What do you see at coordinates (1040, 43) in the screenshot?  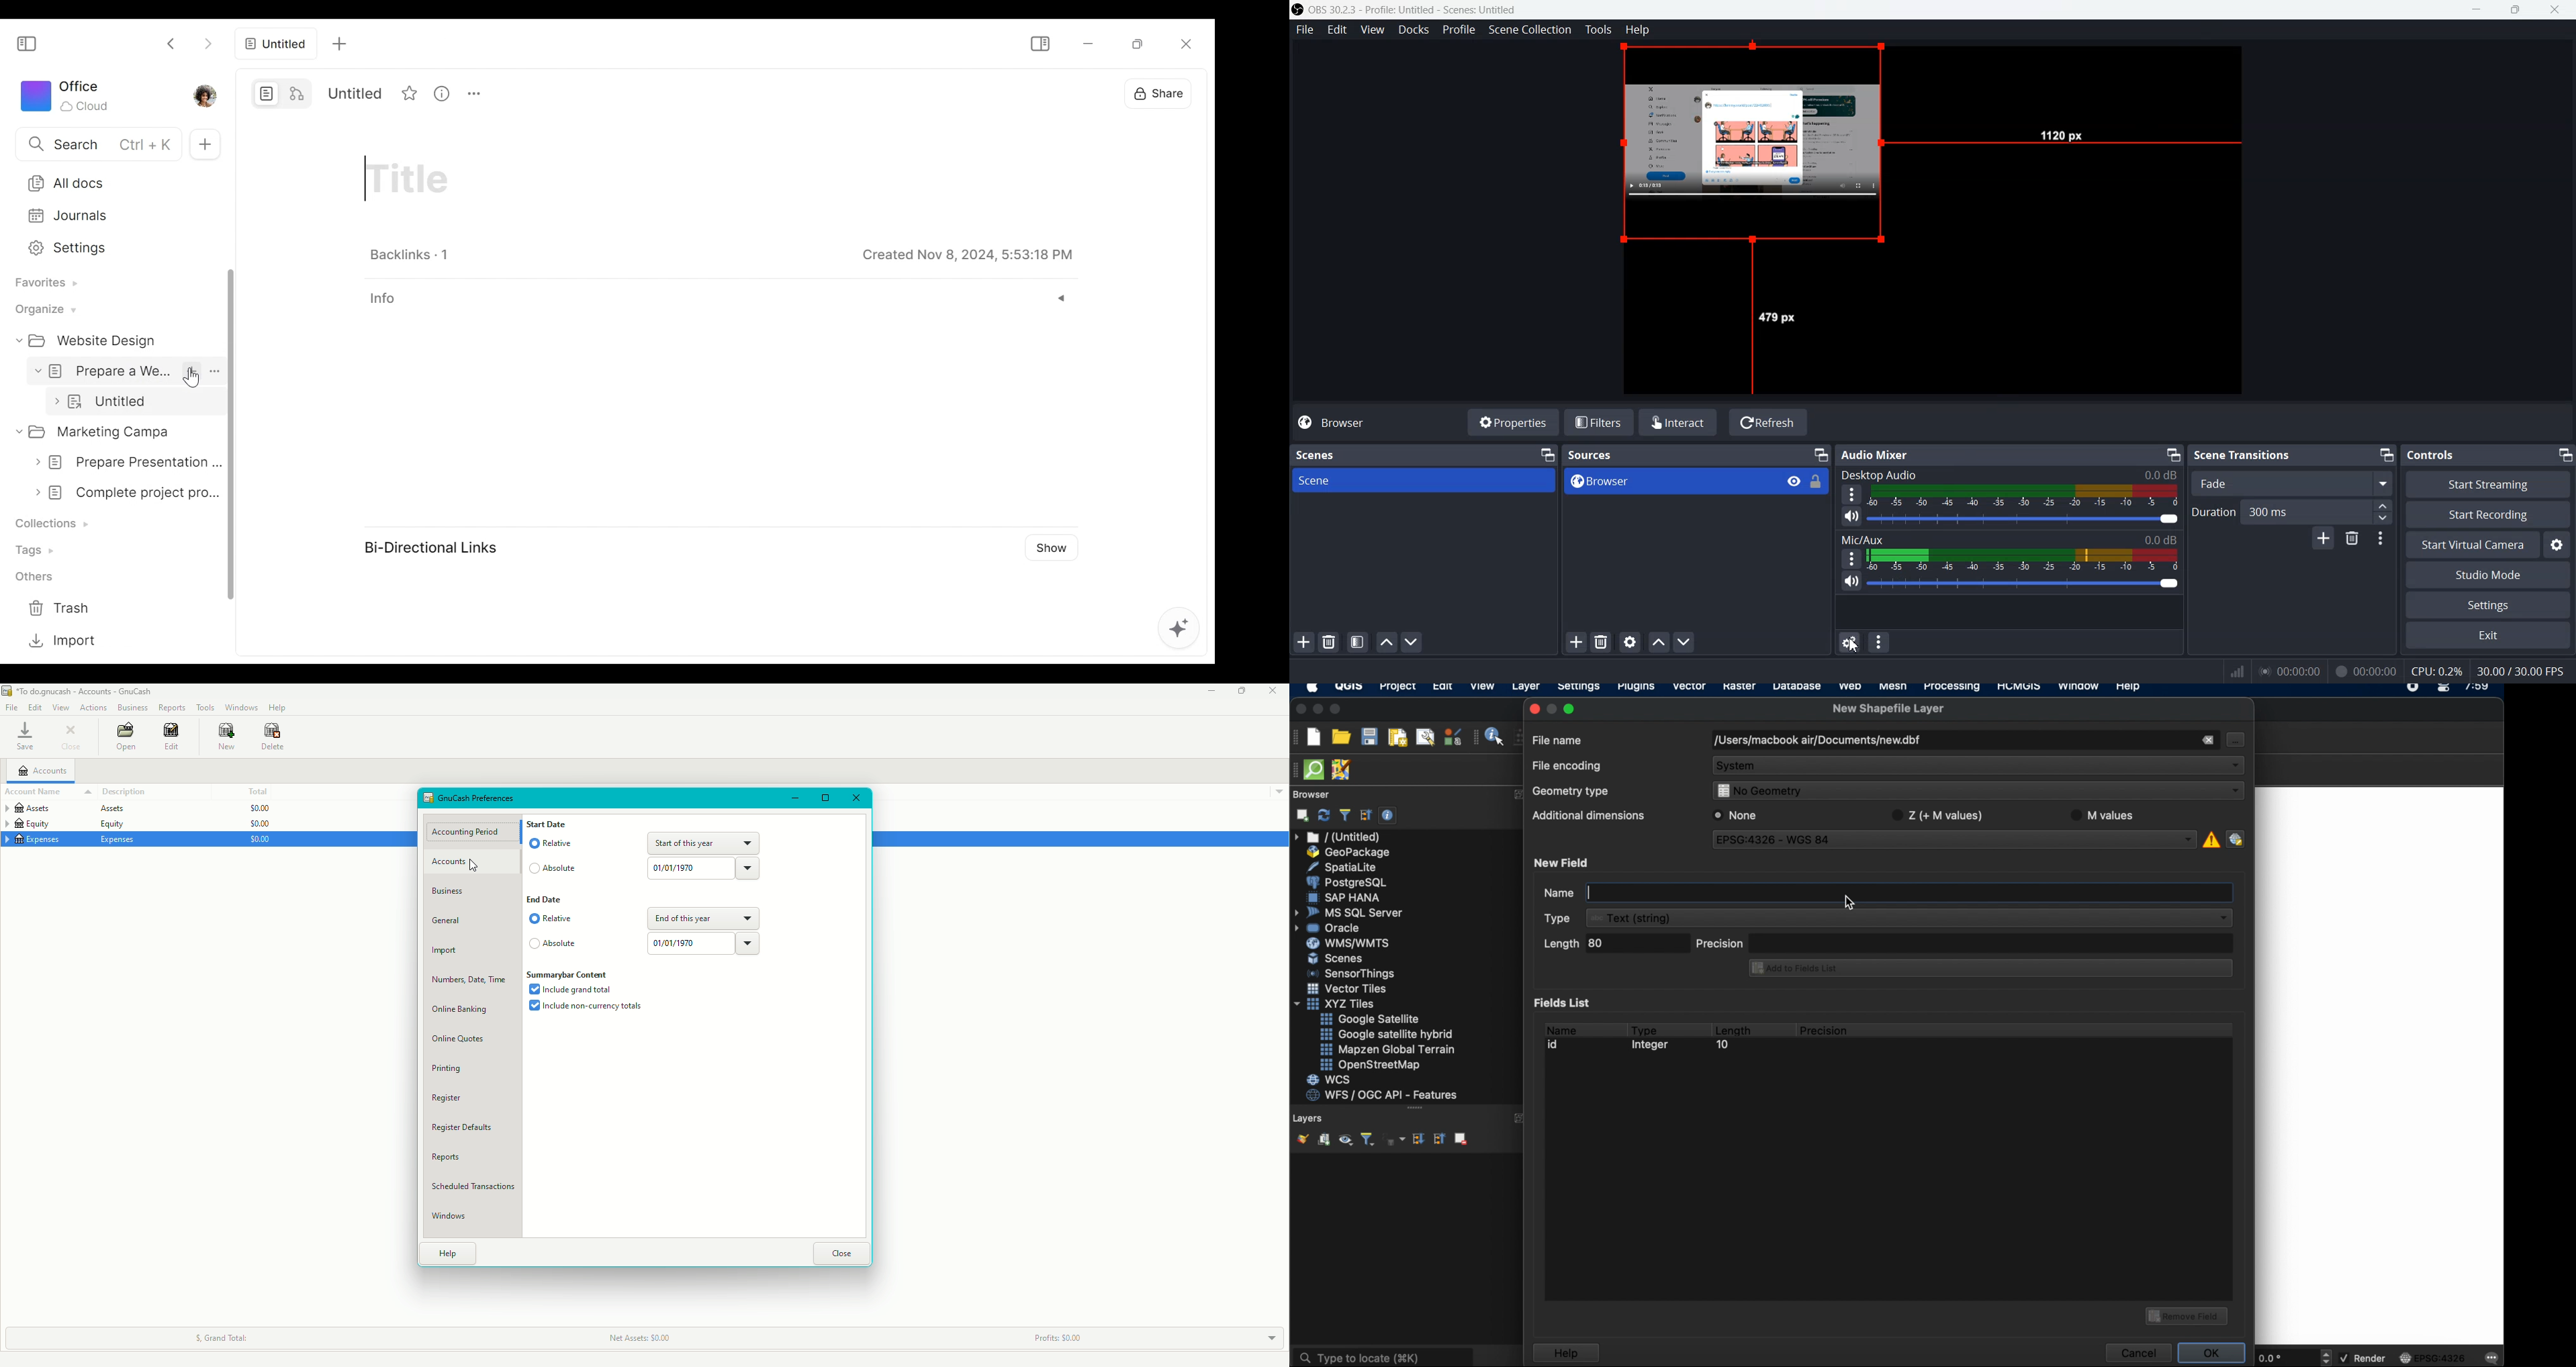 I see `Show/Hide Sidebar` at bounding box center [1040, 43].